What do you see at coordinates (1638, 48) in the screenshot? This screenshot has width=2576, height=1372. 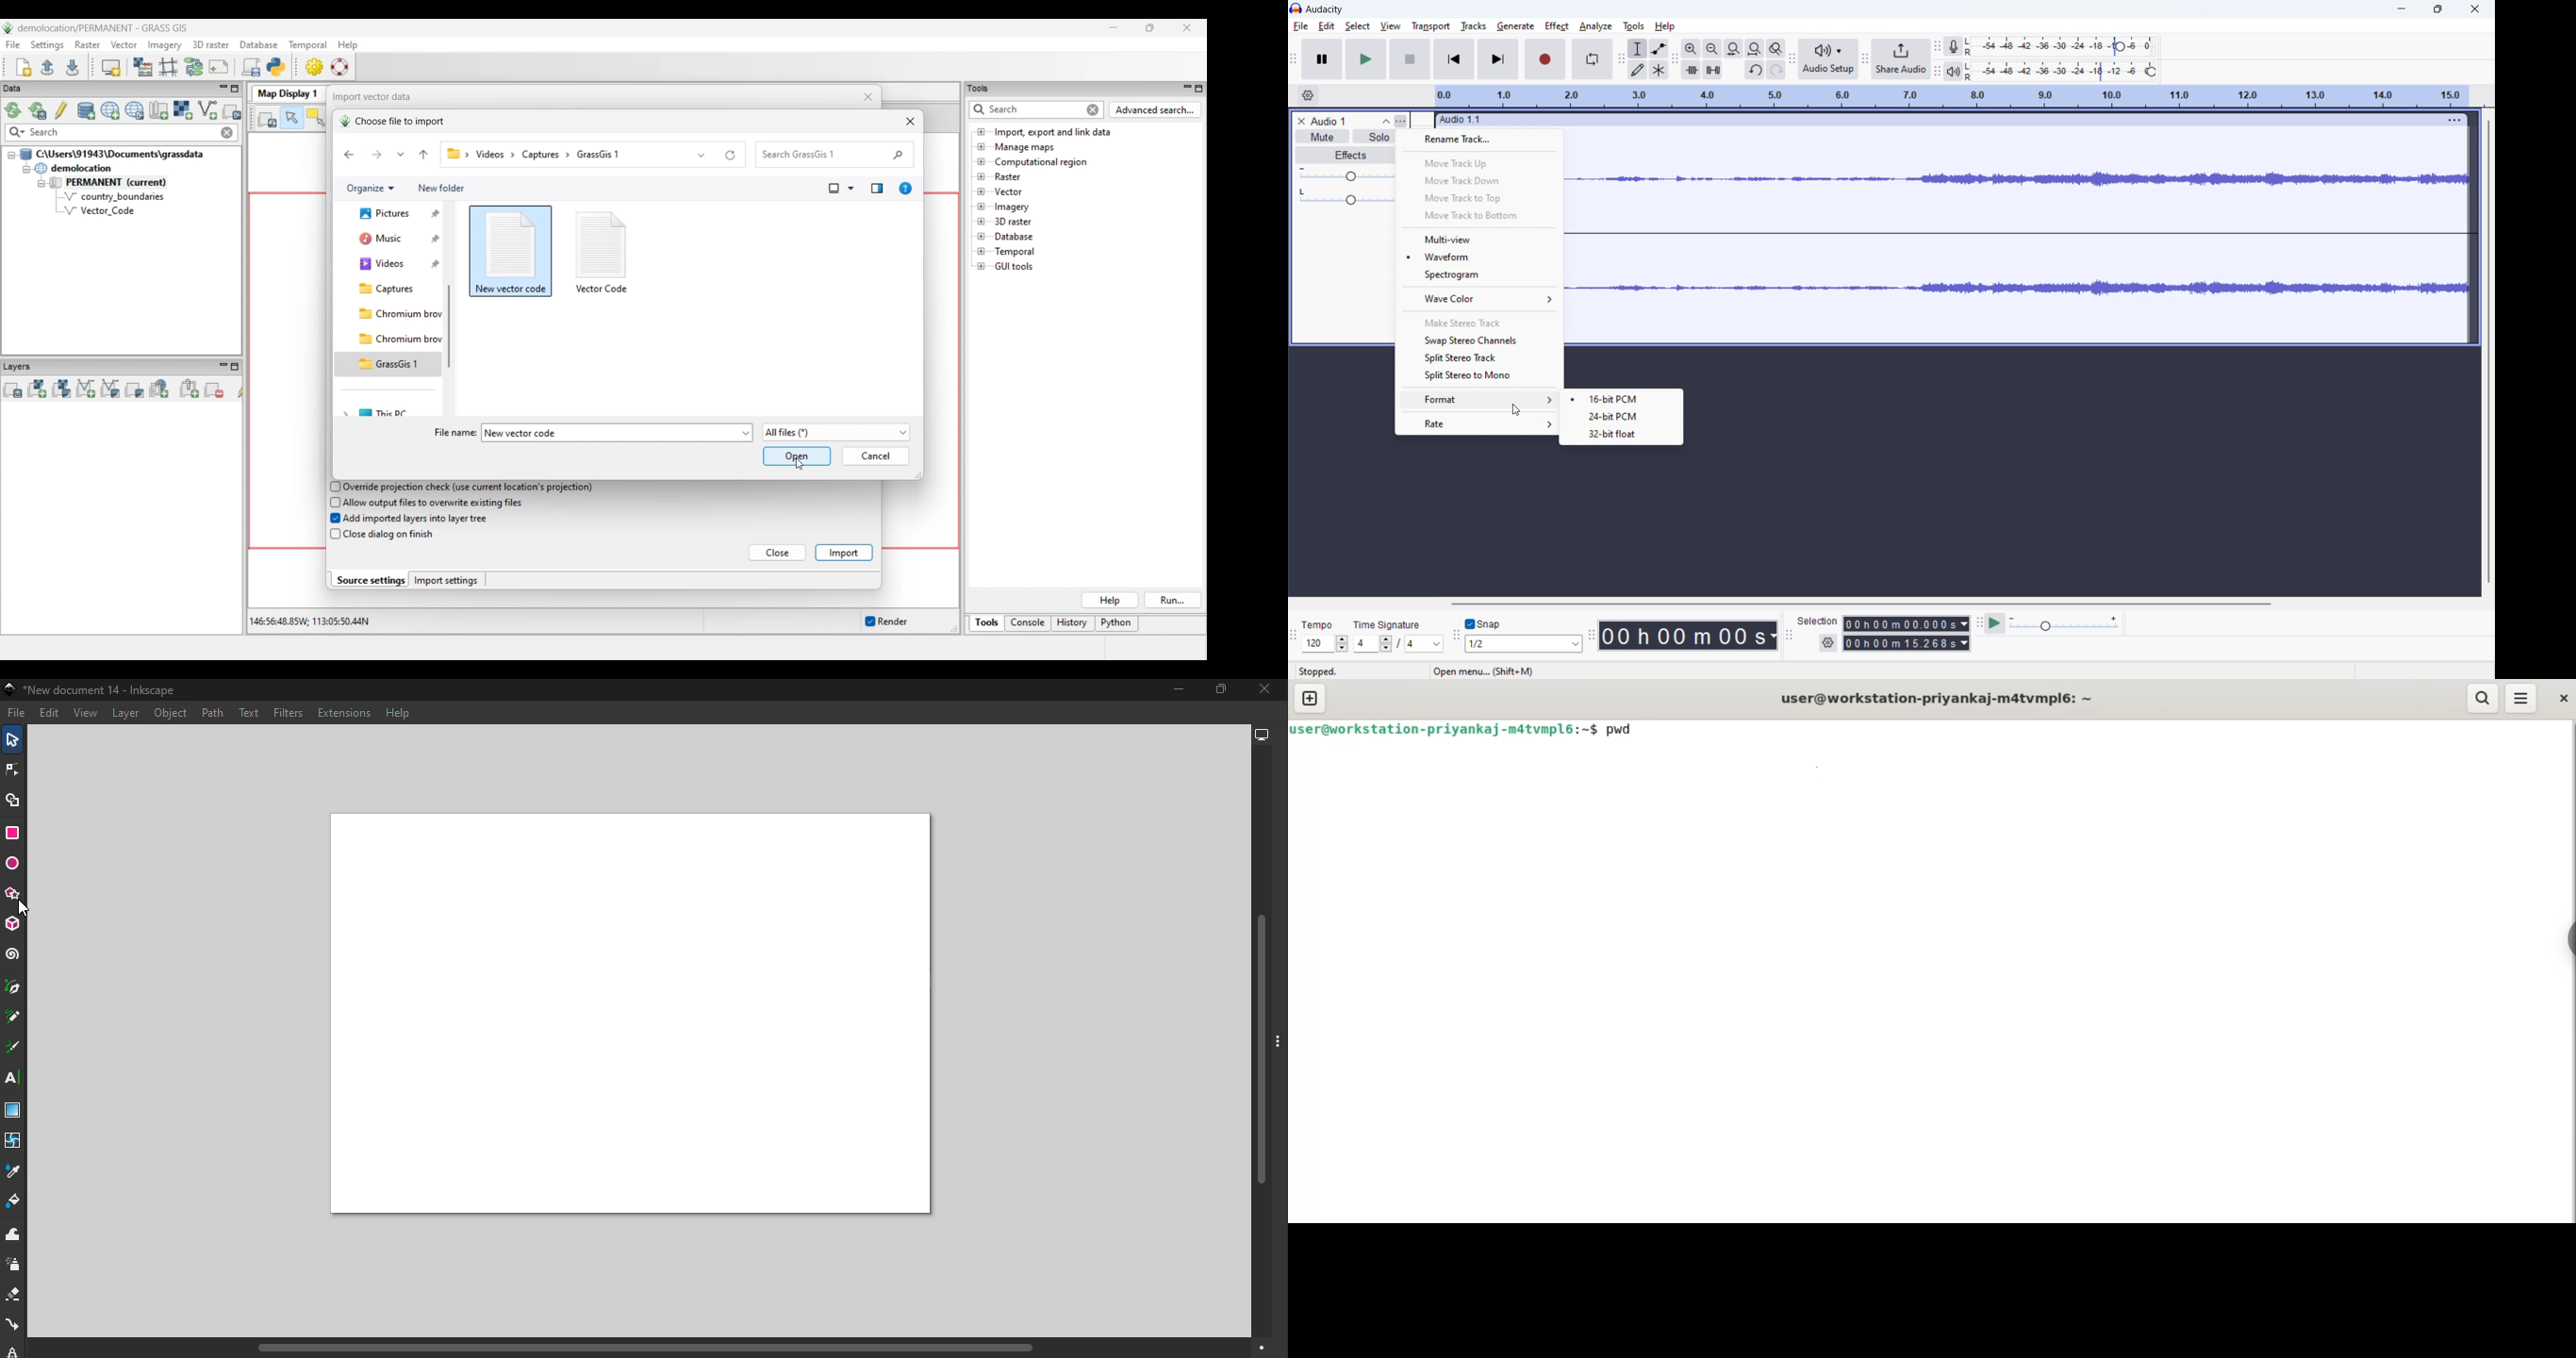 I see `selection tool` at bounding box center [1638, 48].